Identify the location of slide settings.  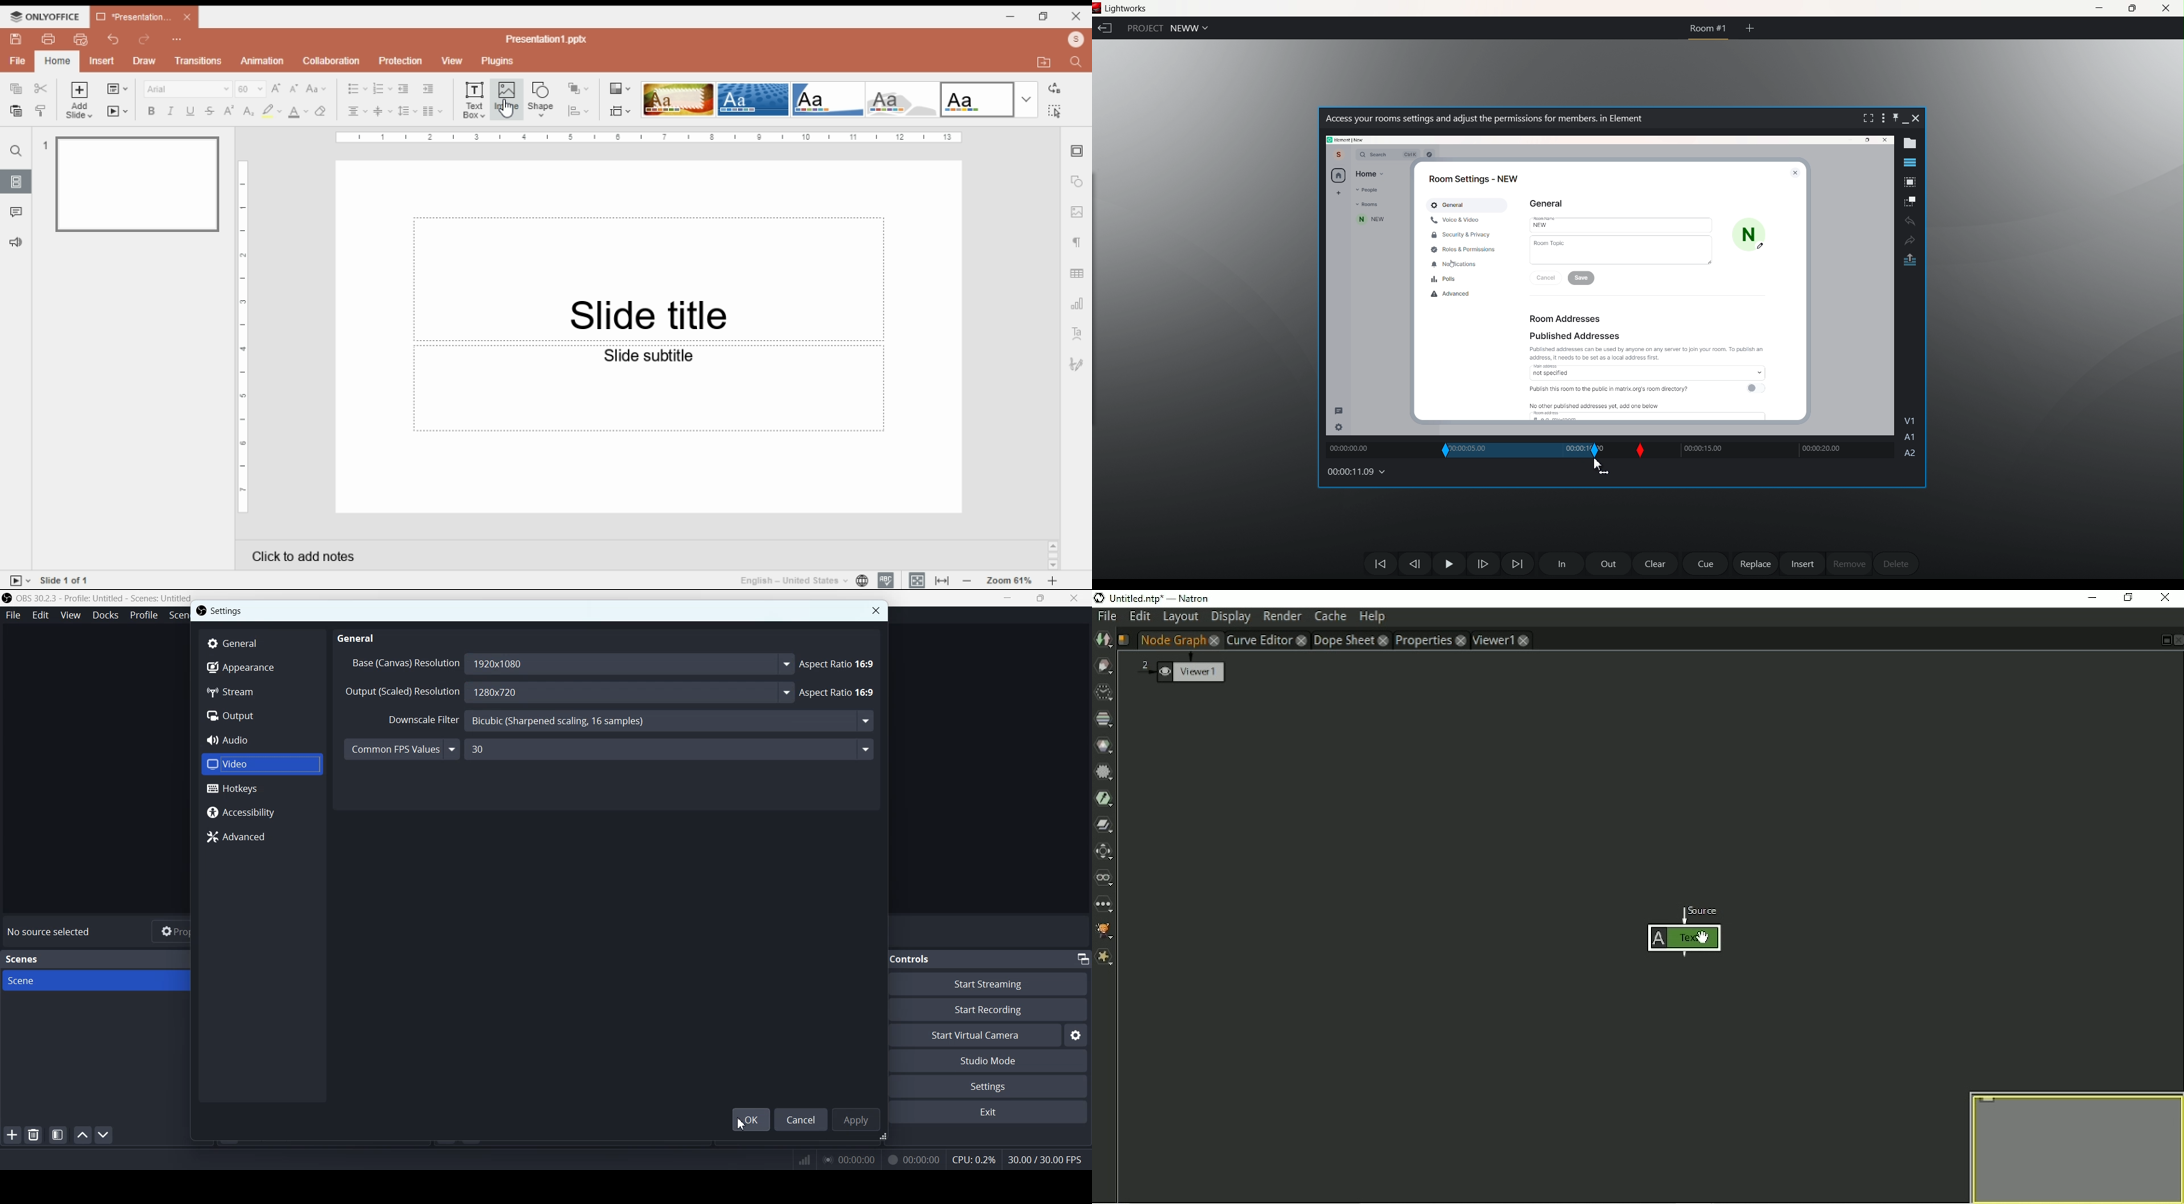
(1078, 151).